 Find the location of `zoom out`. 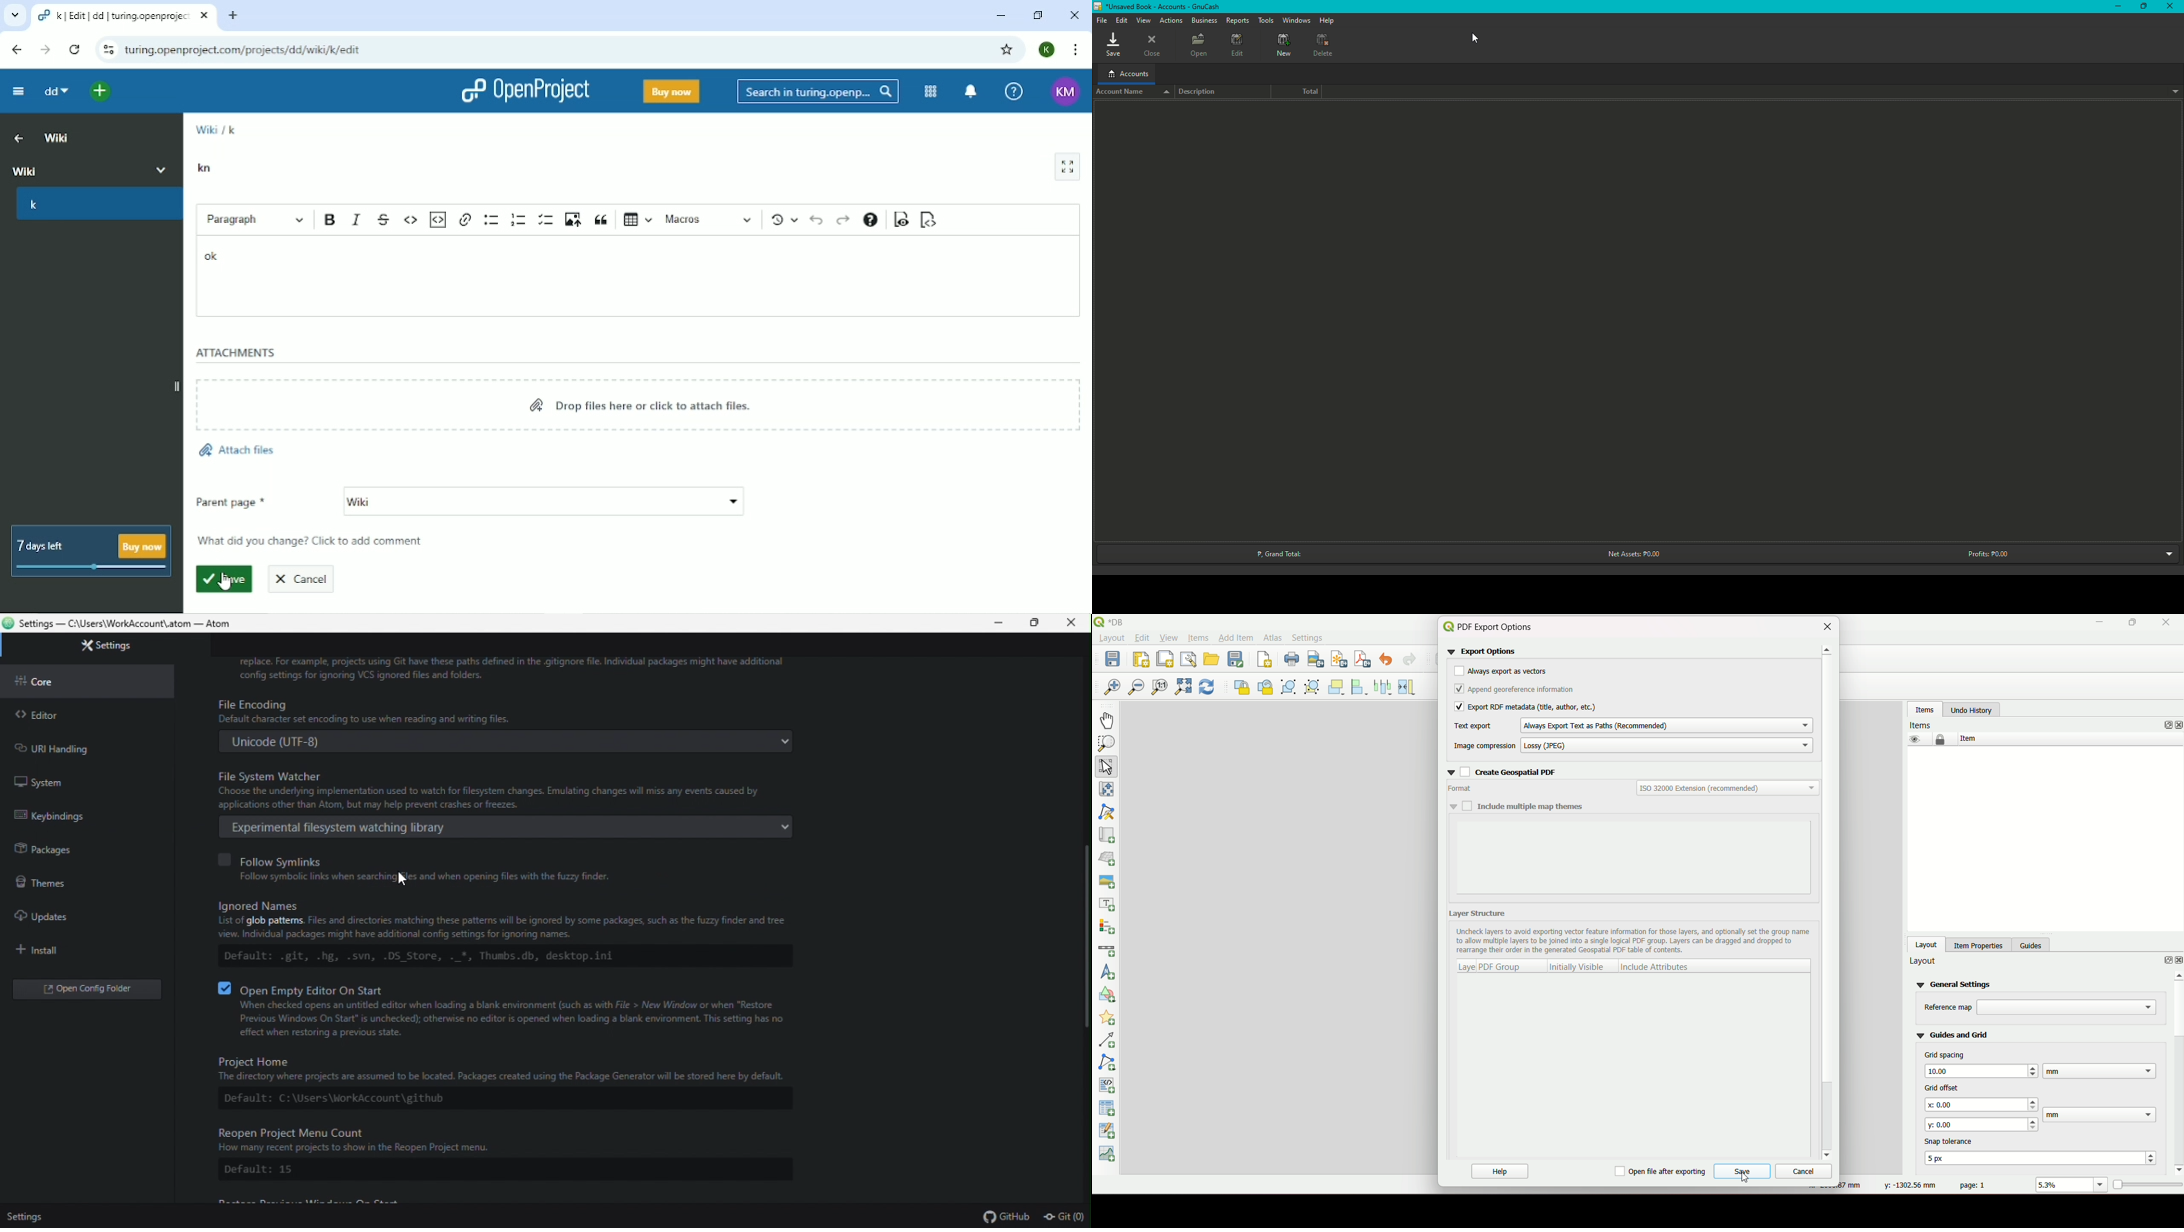

zoom out is located at coordinates (1136, 689).